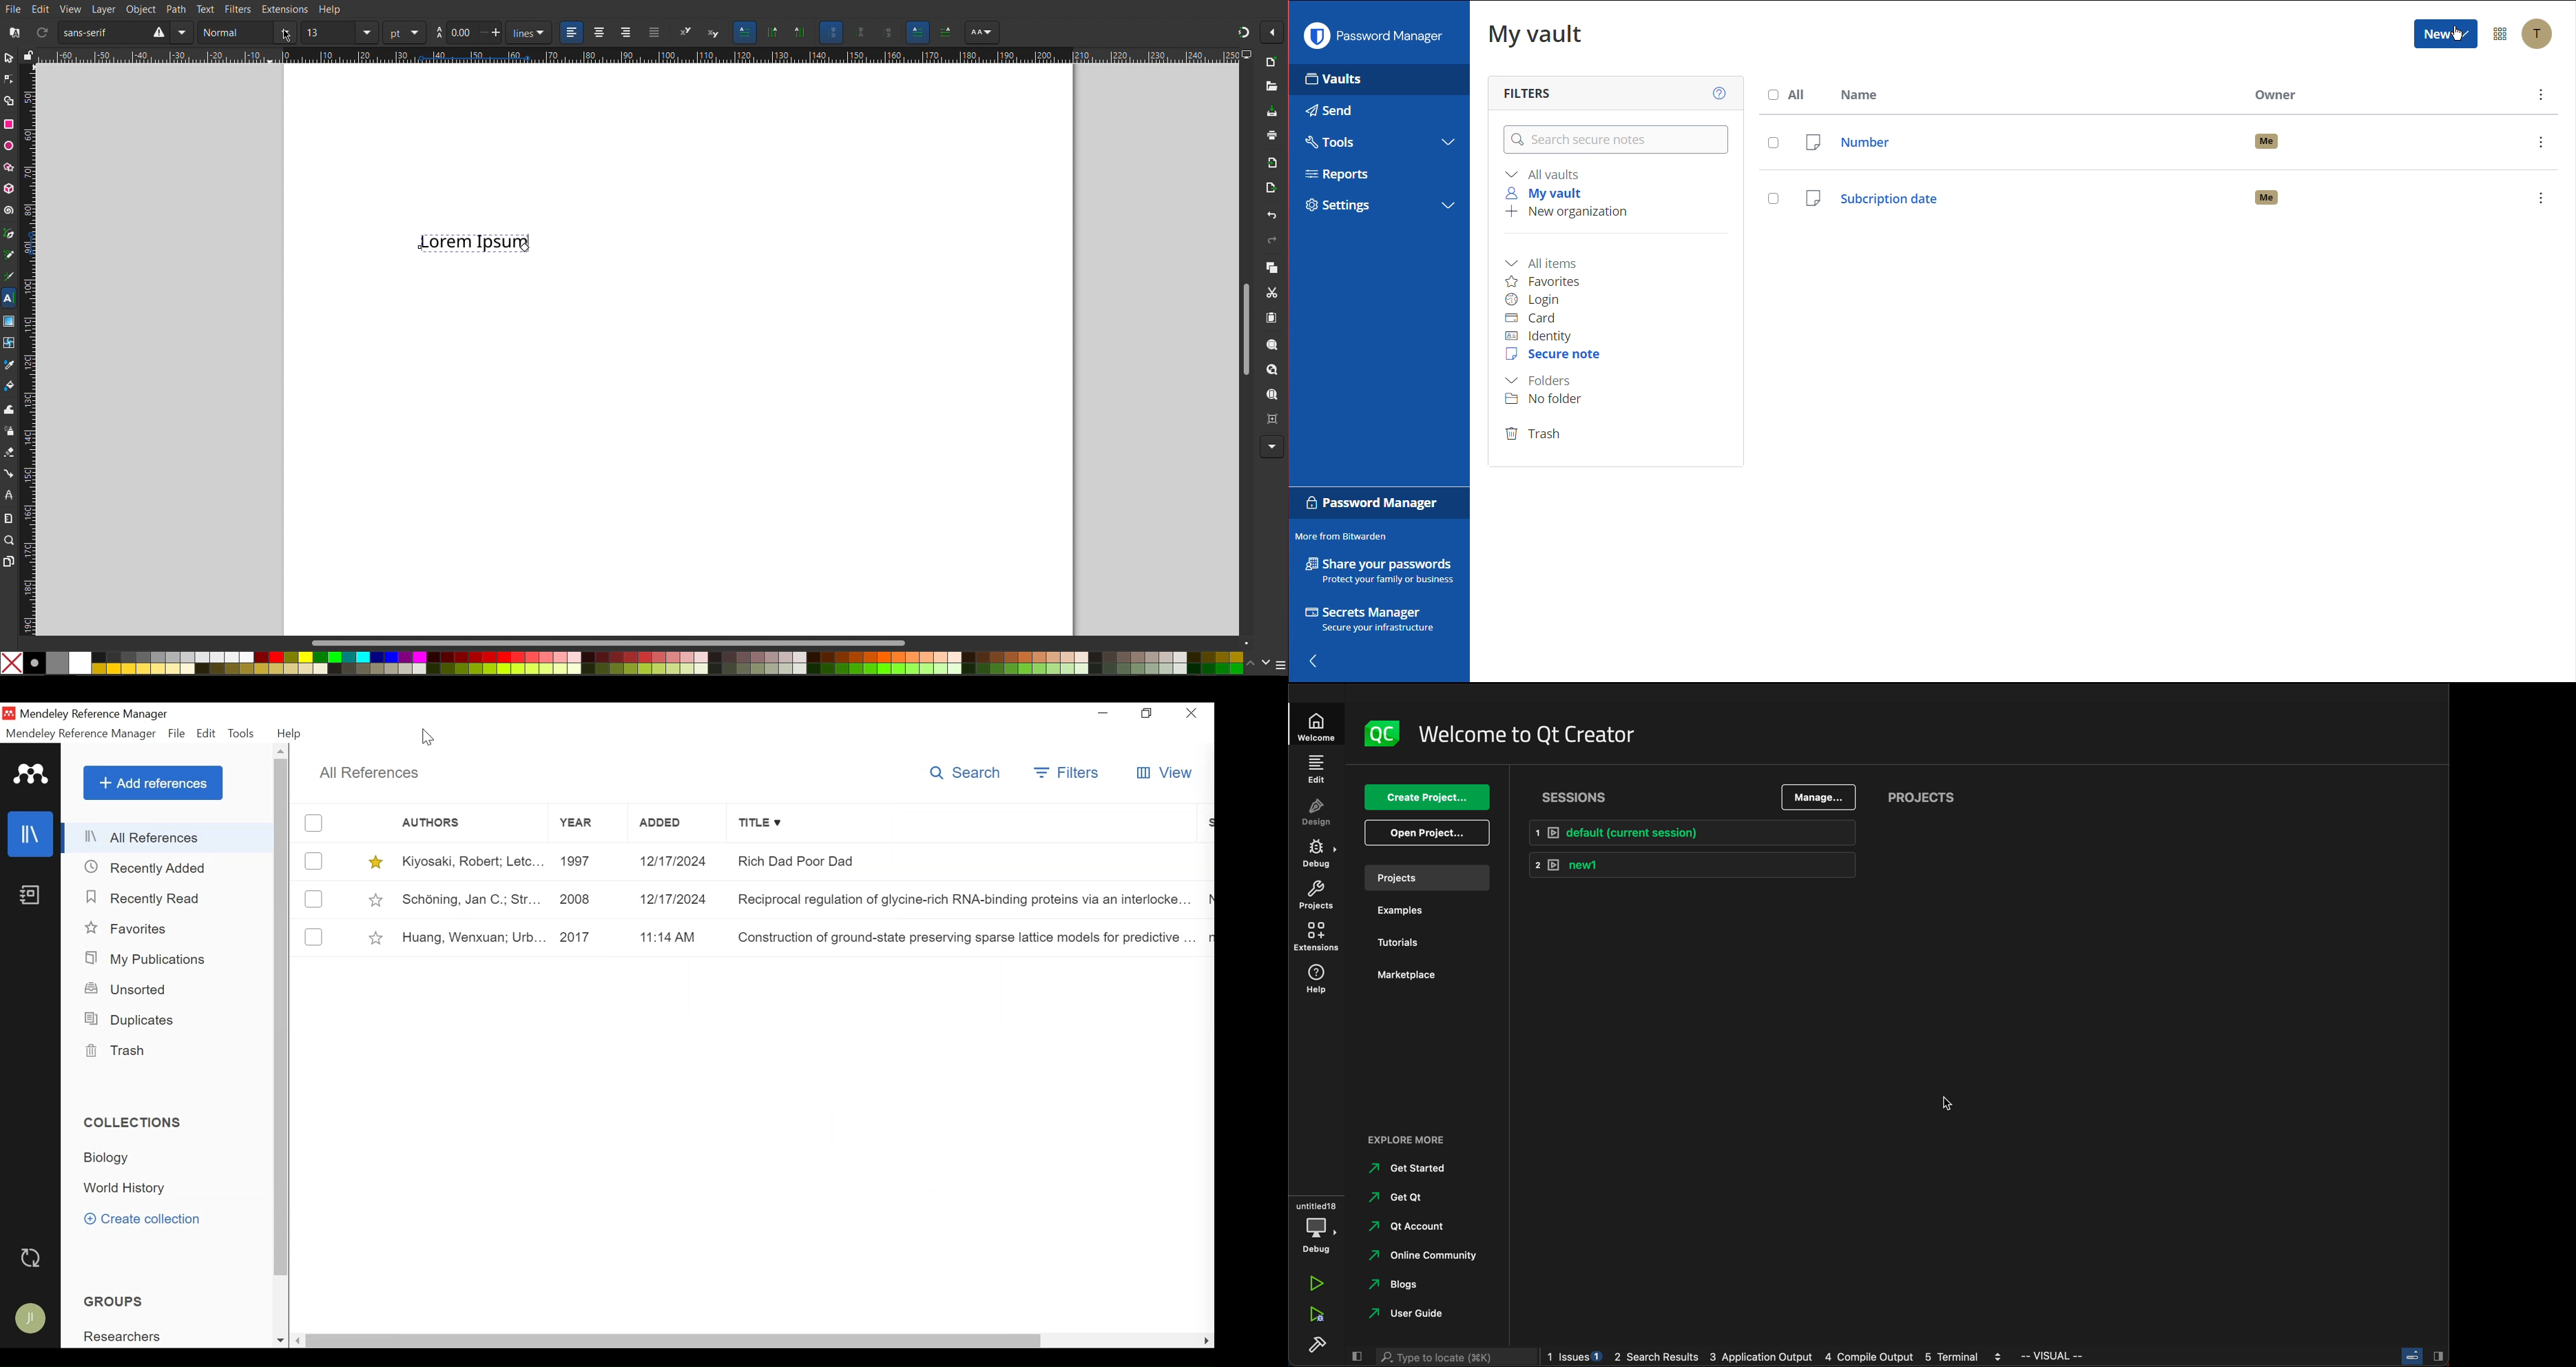 The height and width of the screenshot is (1372, 2576). What do you see at coordinates (82, 734) in the screenshot?
I see `Mendeley Reference Manager` at bounding box center [82, 734].